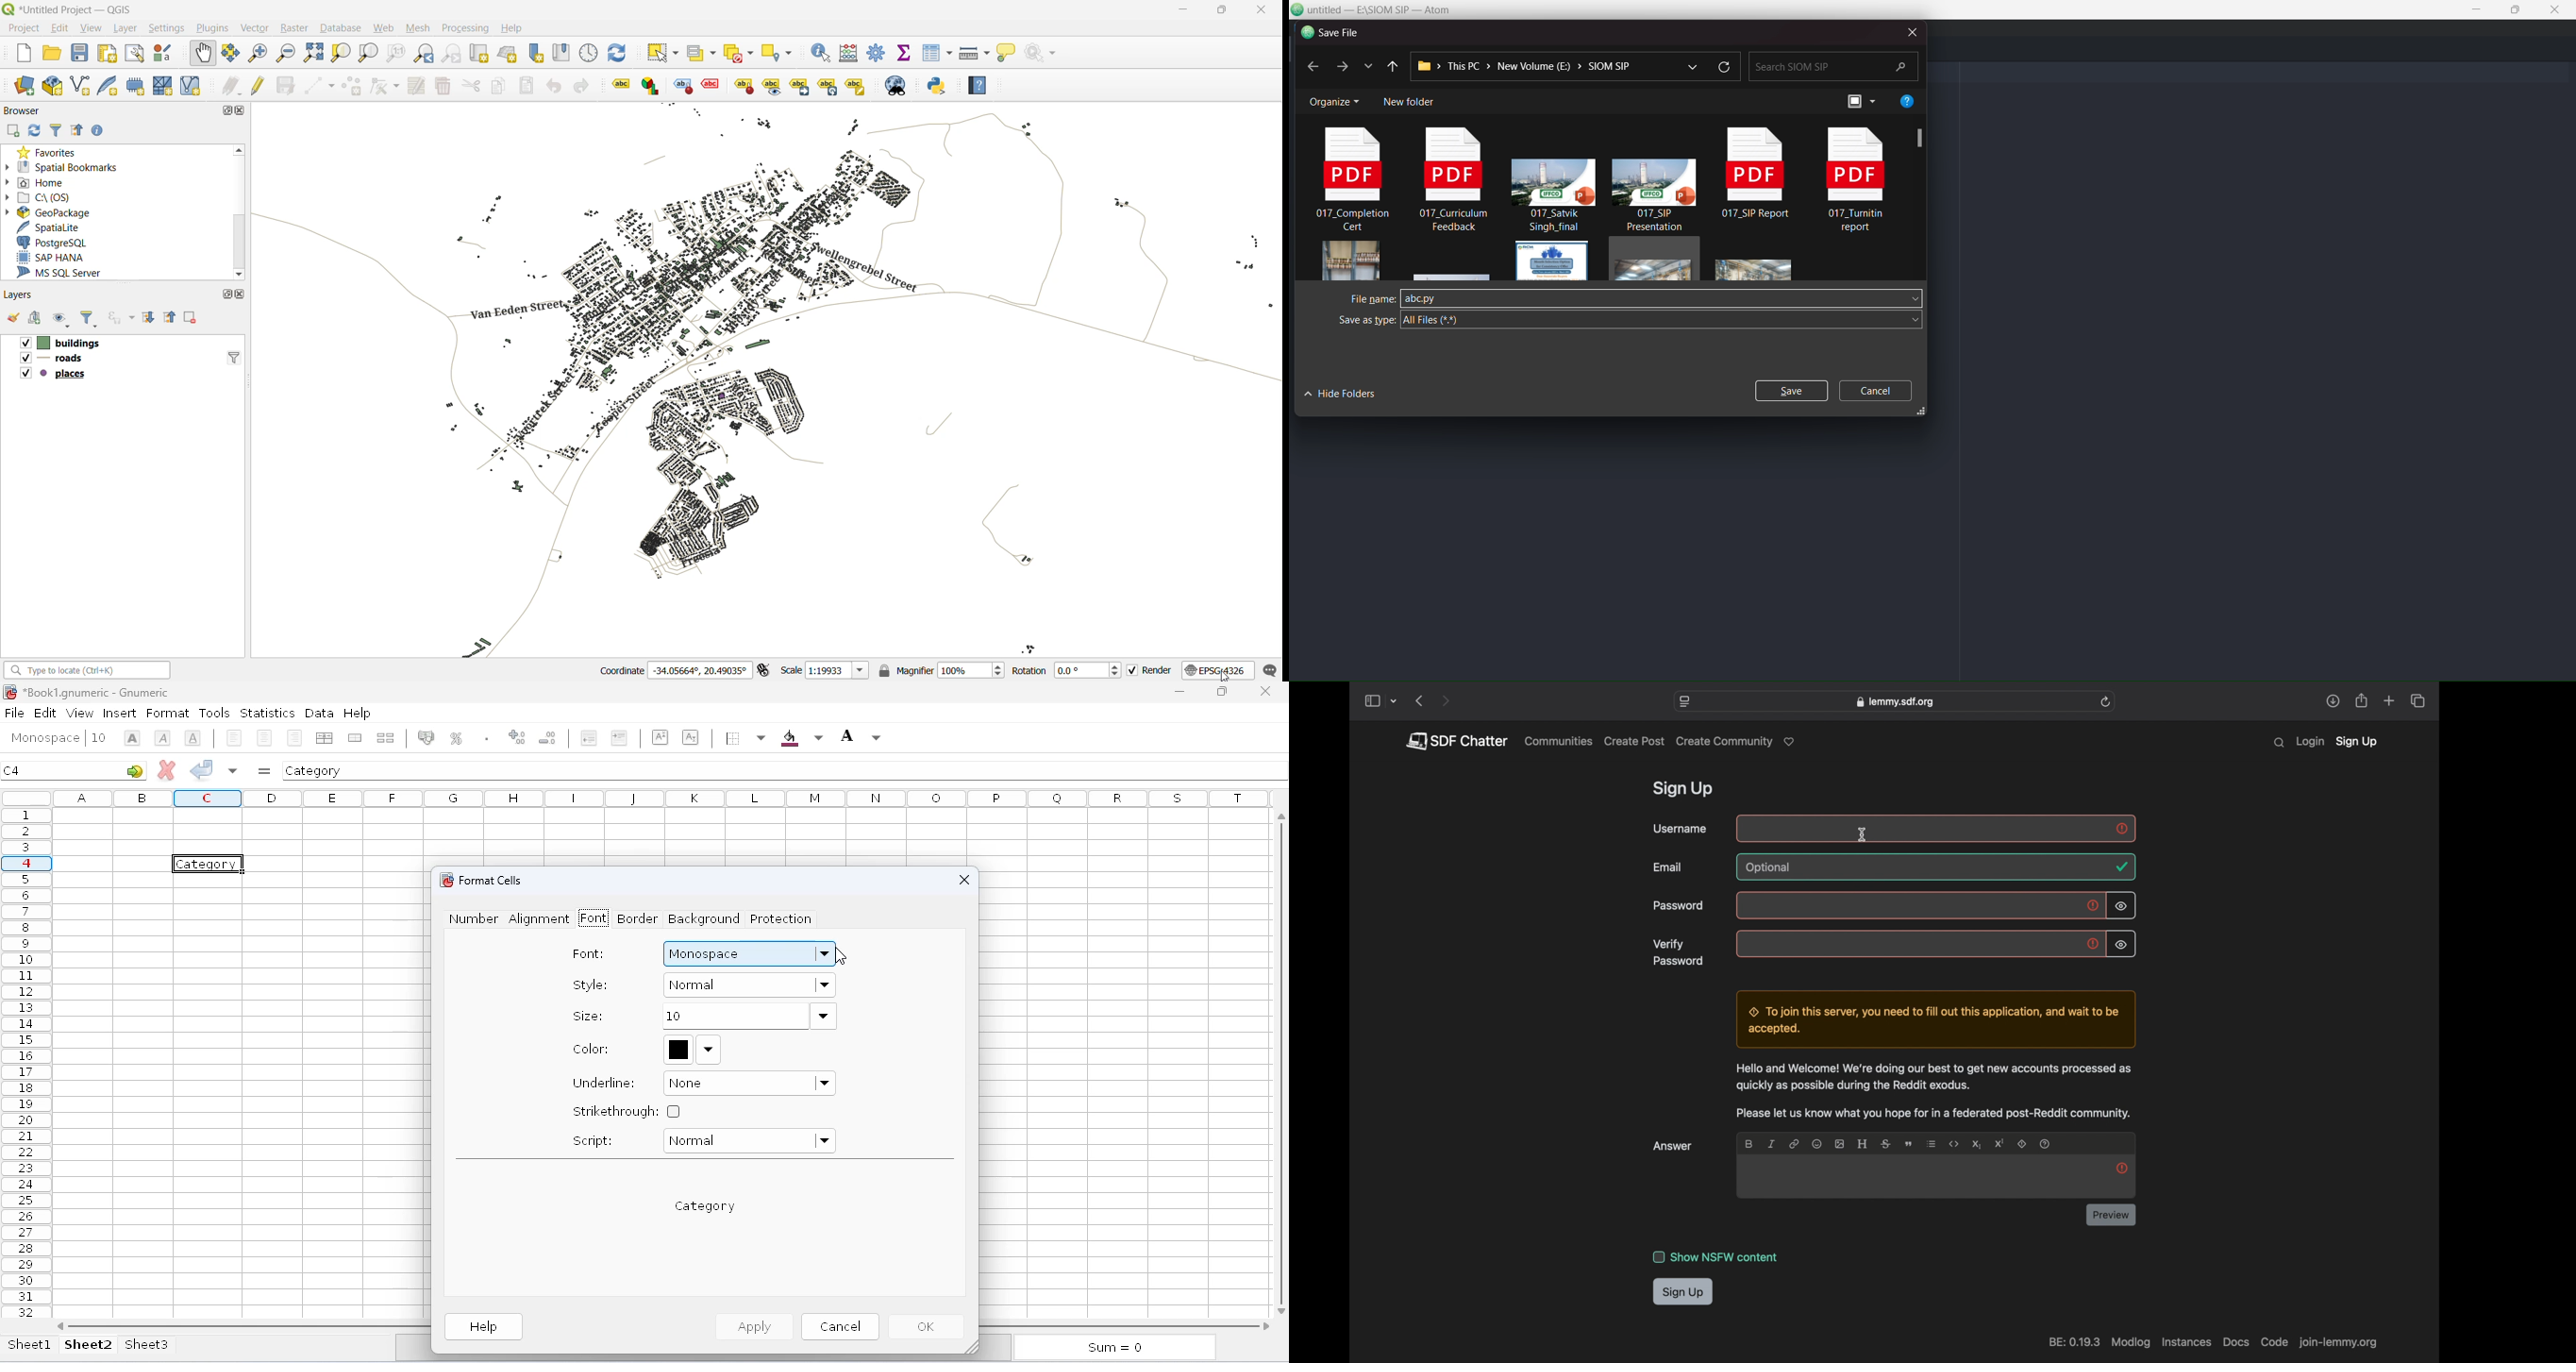 The width and height of the screenshot is (2576, 1372). I want to click on decrease the number of decimals displayed, so click(548, 737).